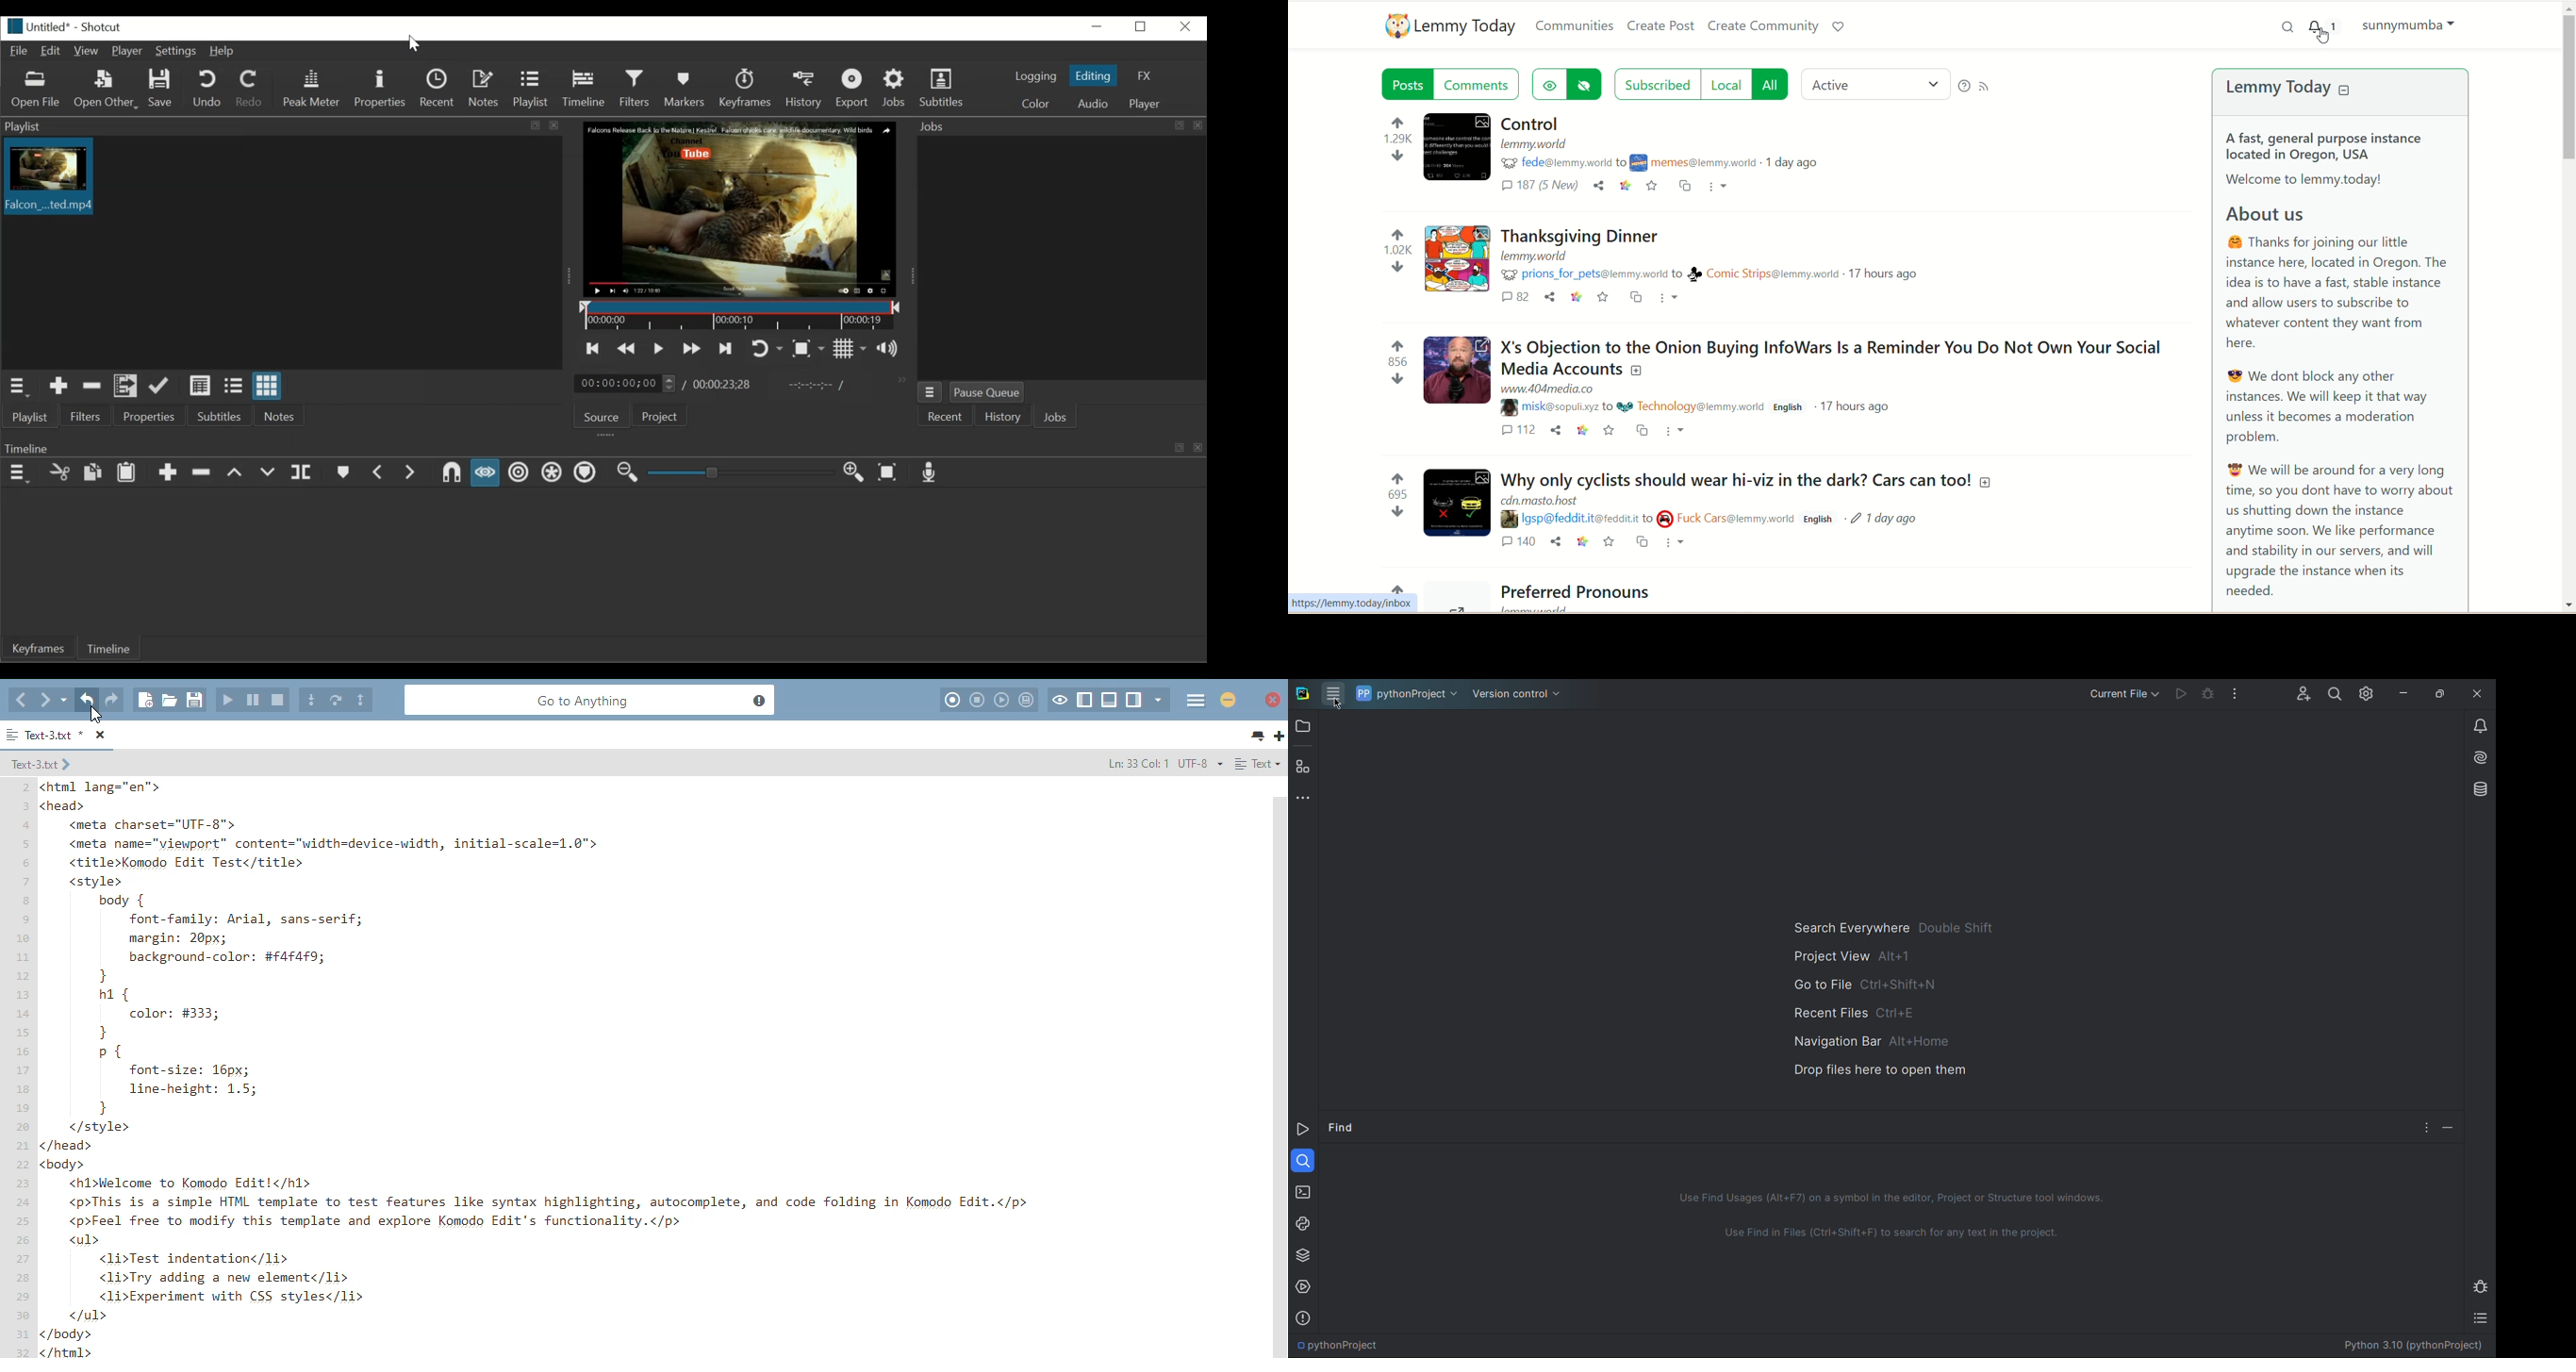 The height and width of the screenshot is (1372, 2576). I want to click on A brief about the Lemmy Today, so click(2345, 370).